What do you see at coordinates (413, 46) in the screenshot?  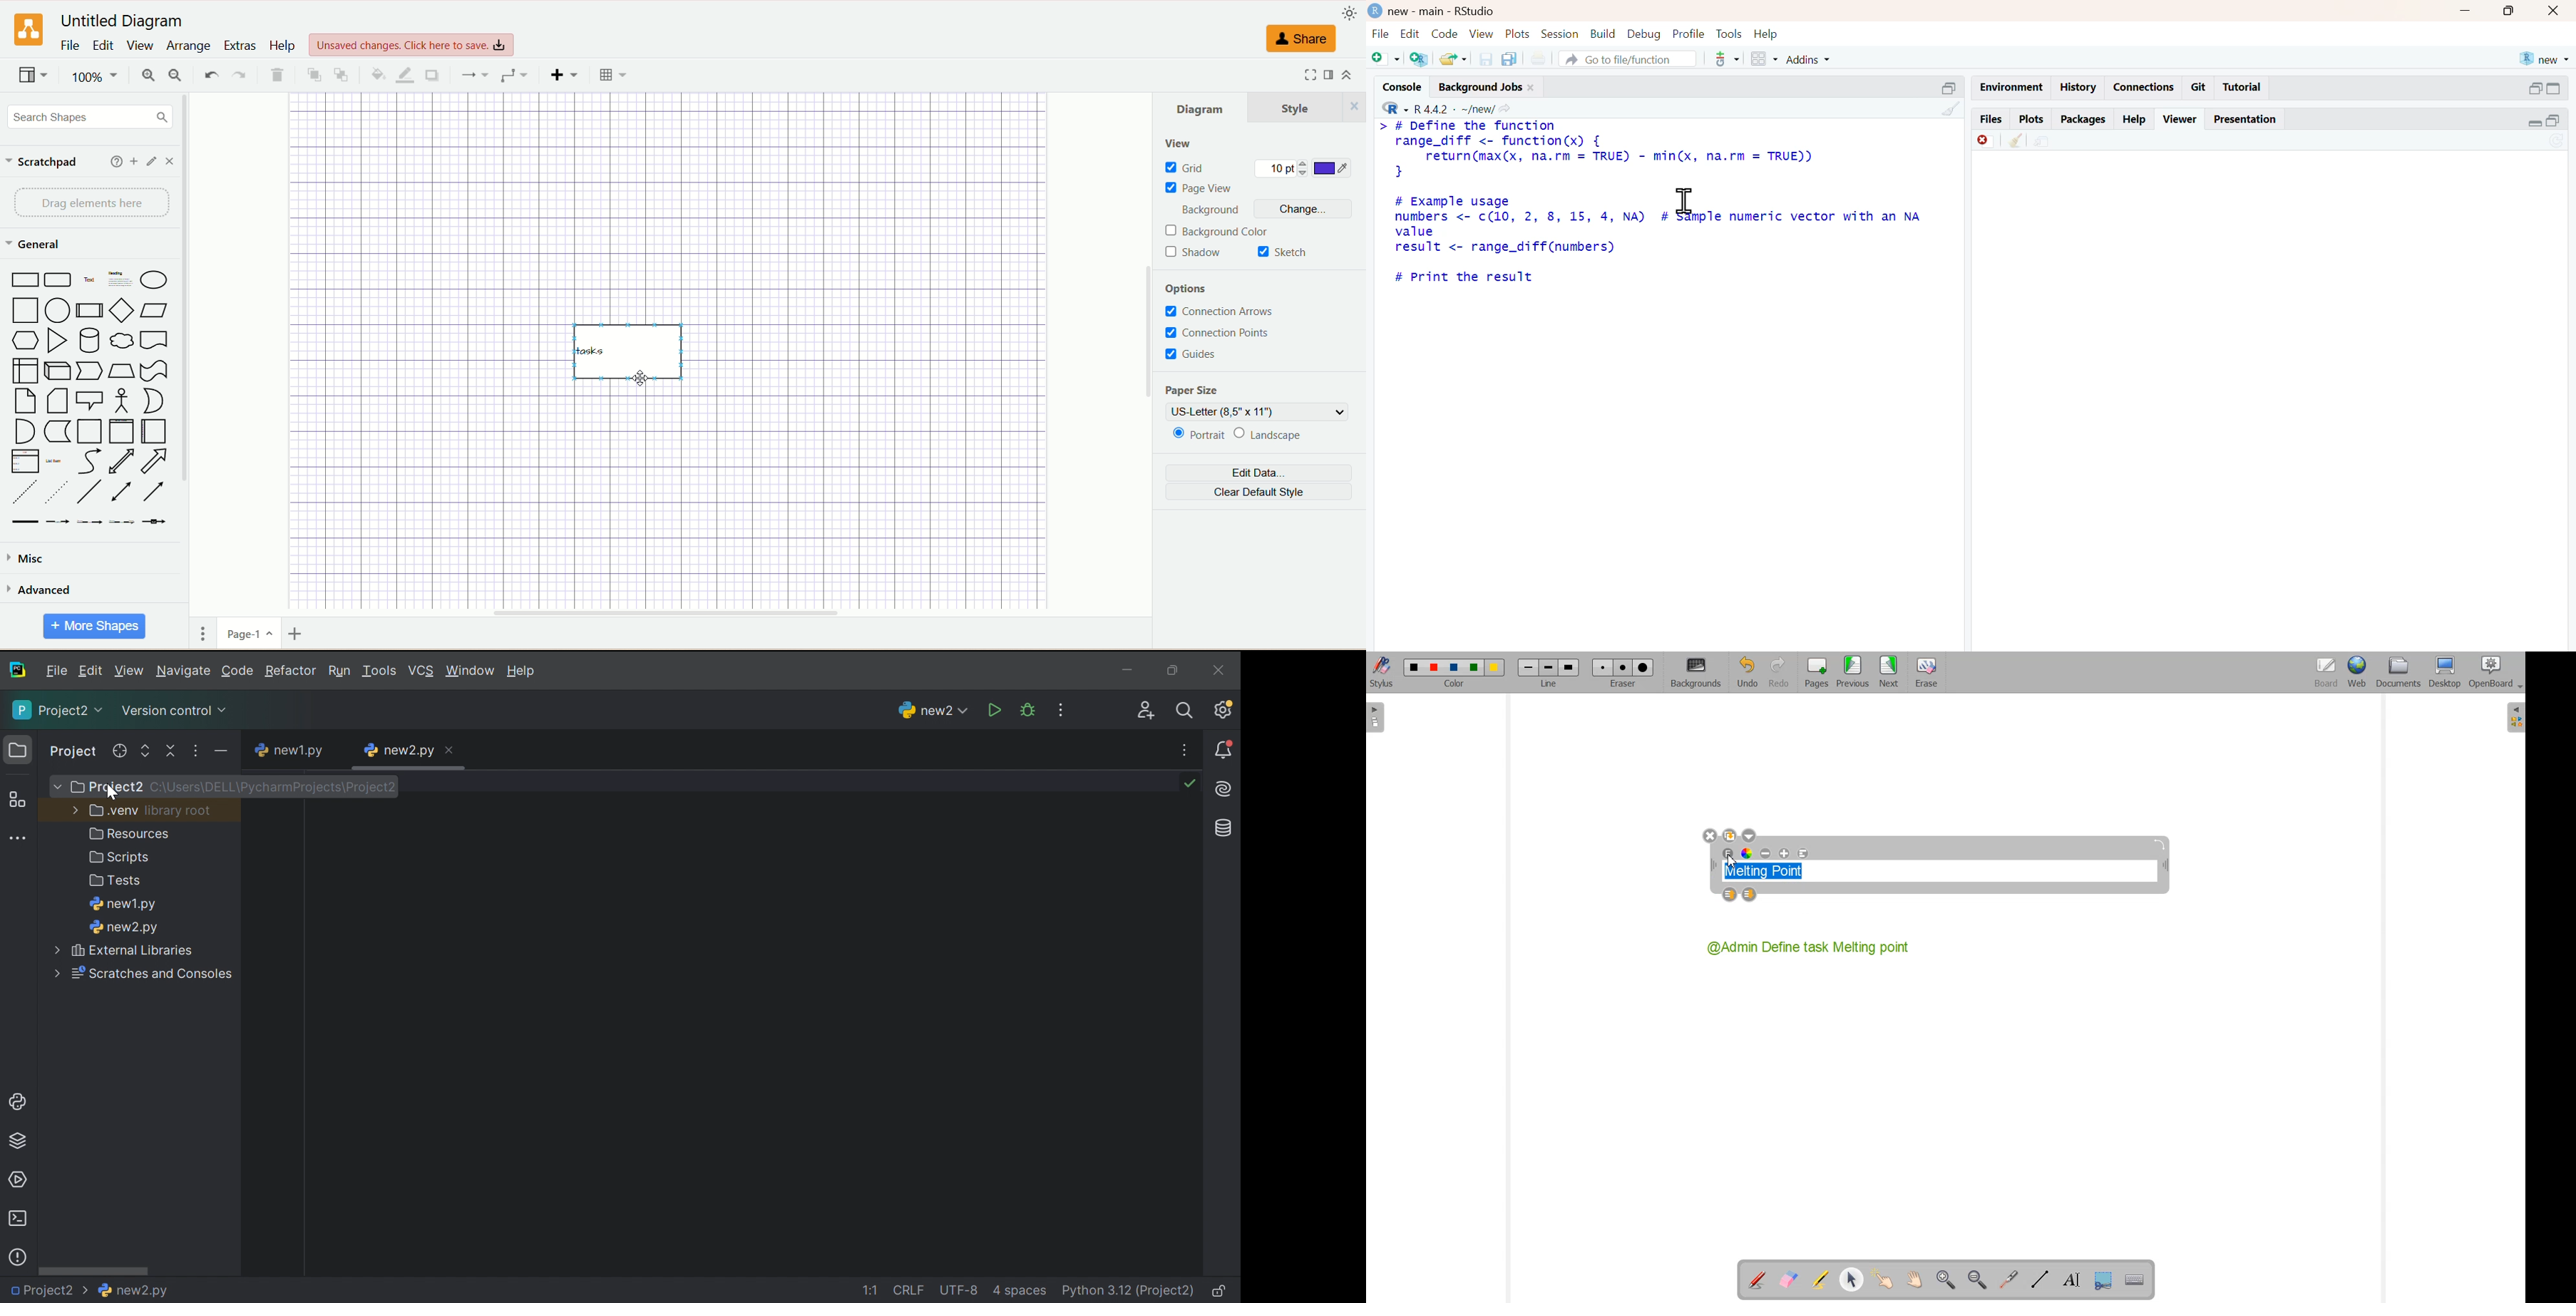 I see `Unsaved changes. Click here to save.` at bounding box center [413, 46].